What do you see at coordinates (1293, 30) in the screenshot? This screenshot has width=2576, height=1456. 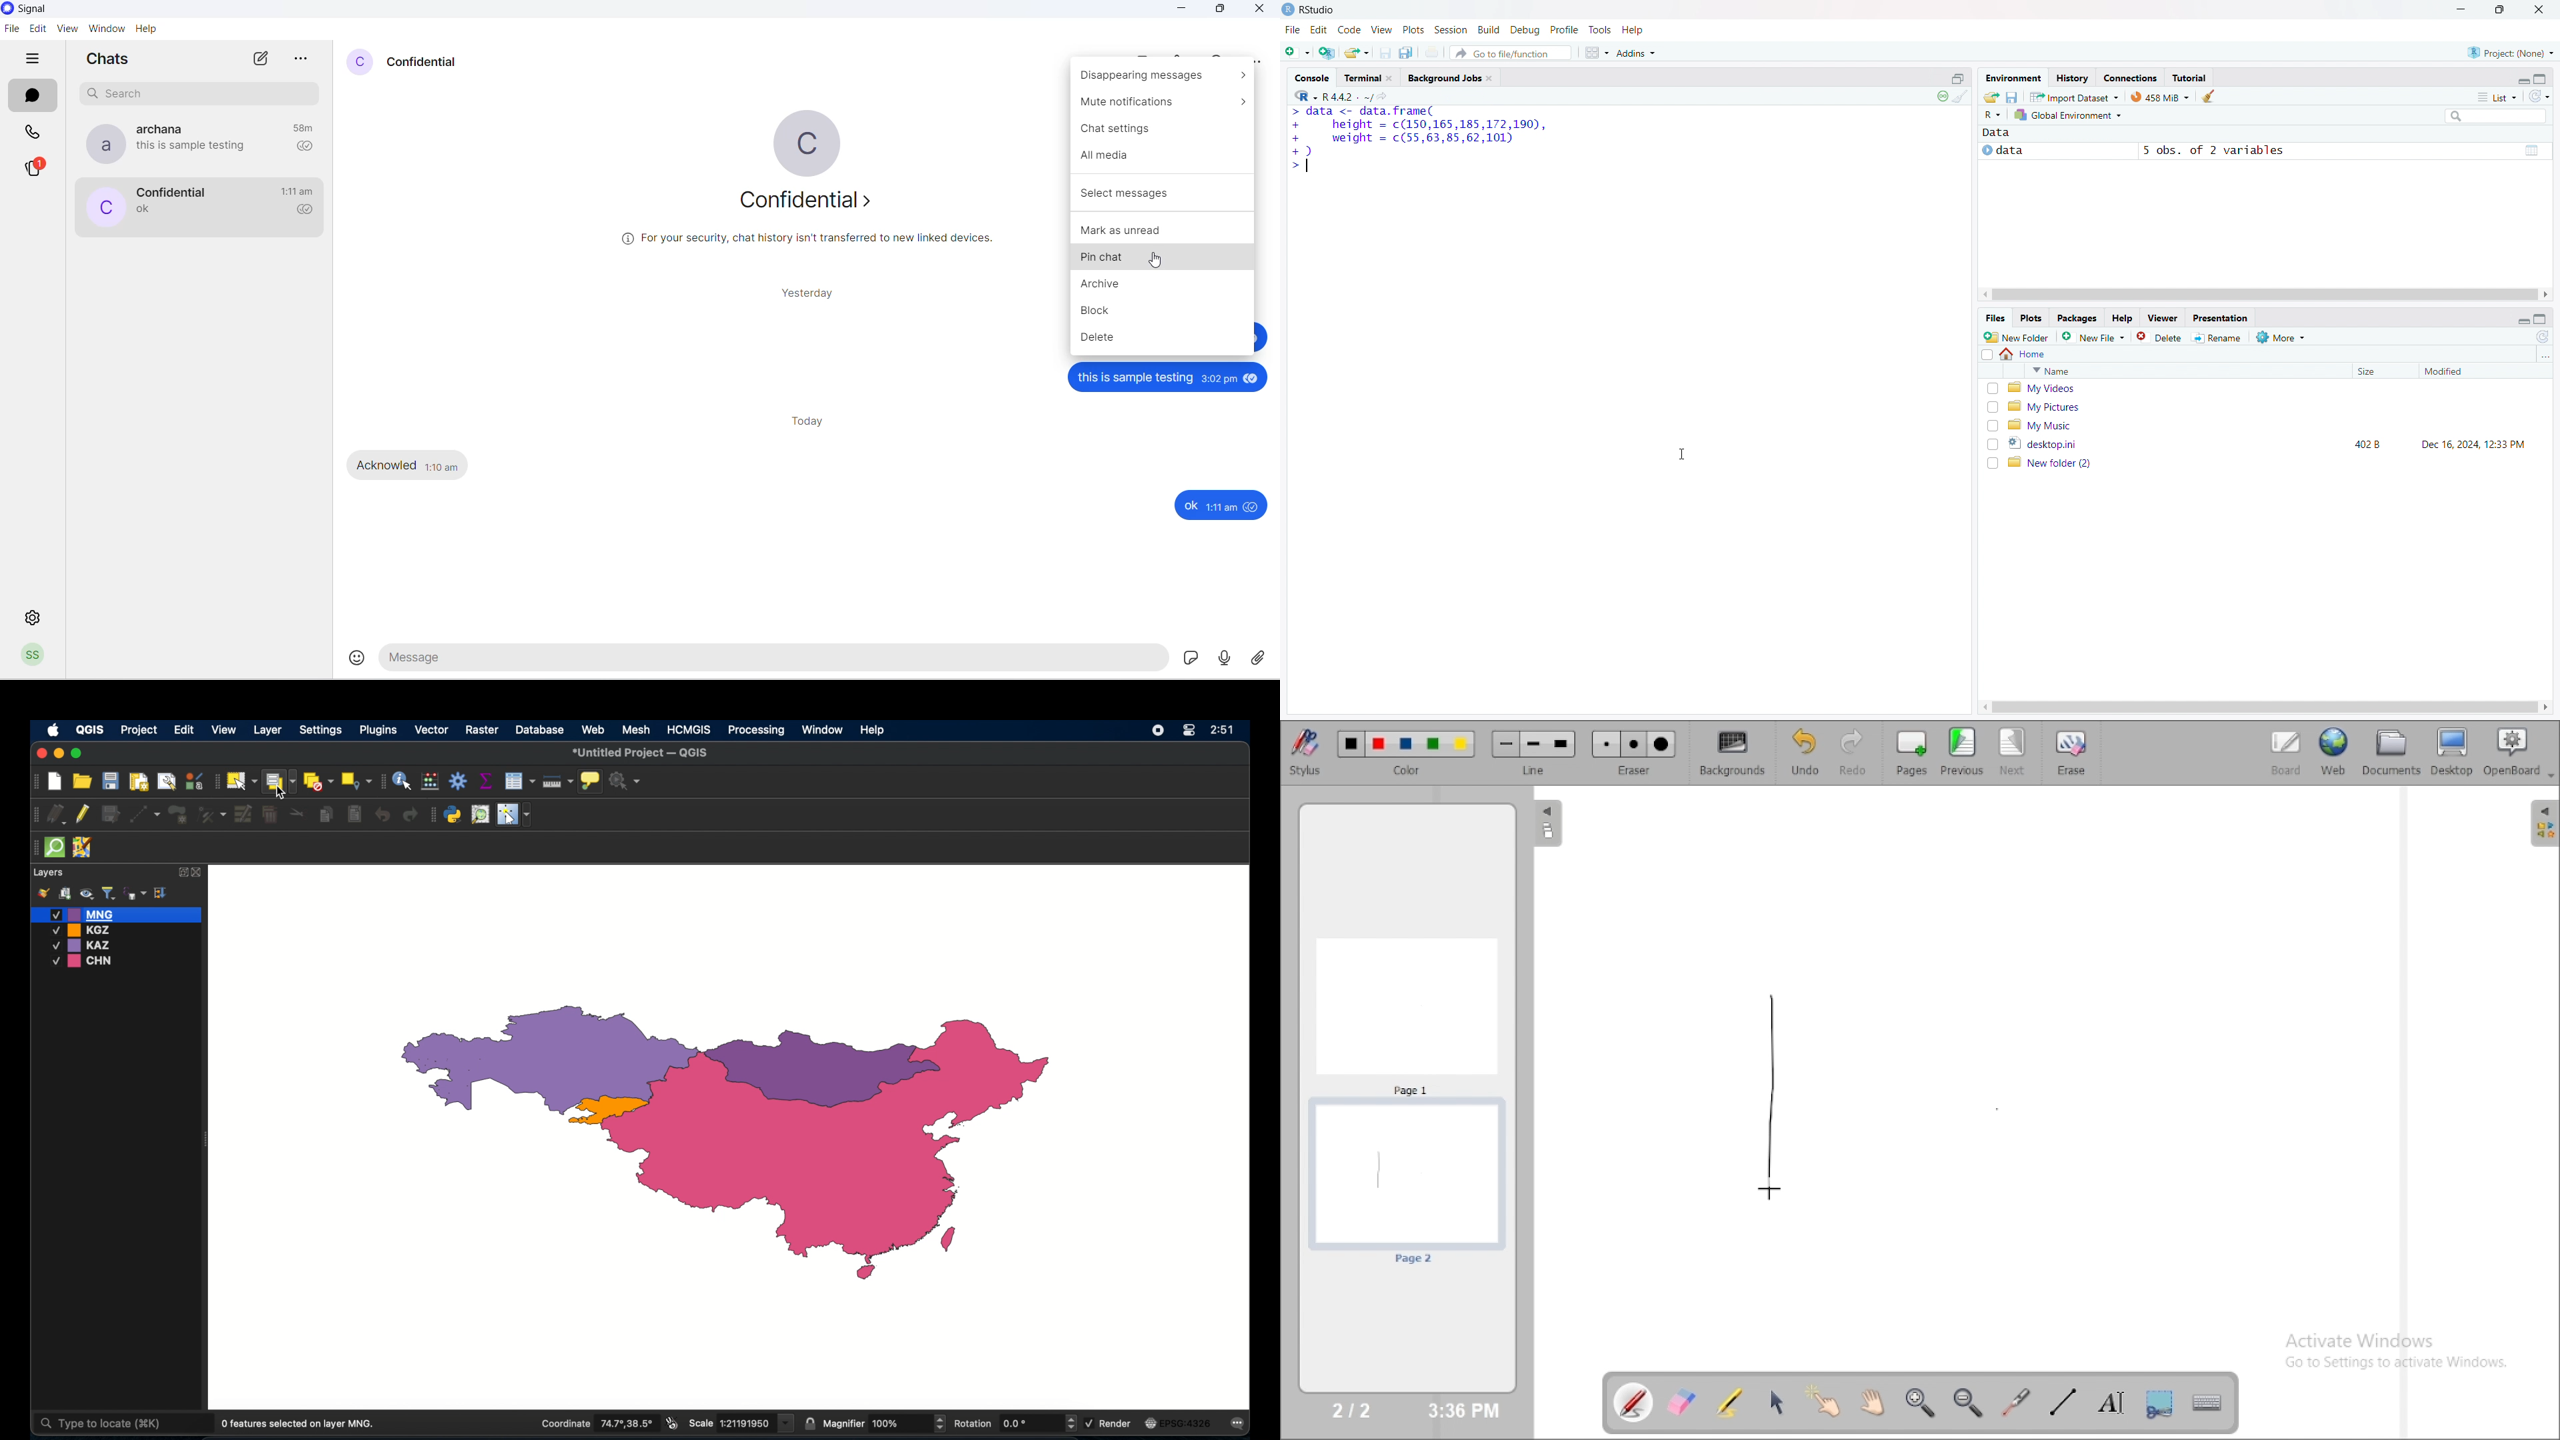 I see `file` at bounding box center [1293, 30].